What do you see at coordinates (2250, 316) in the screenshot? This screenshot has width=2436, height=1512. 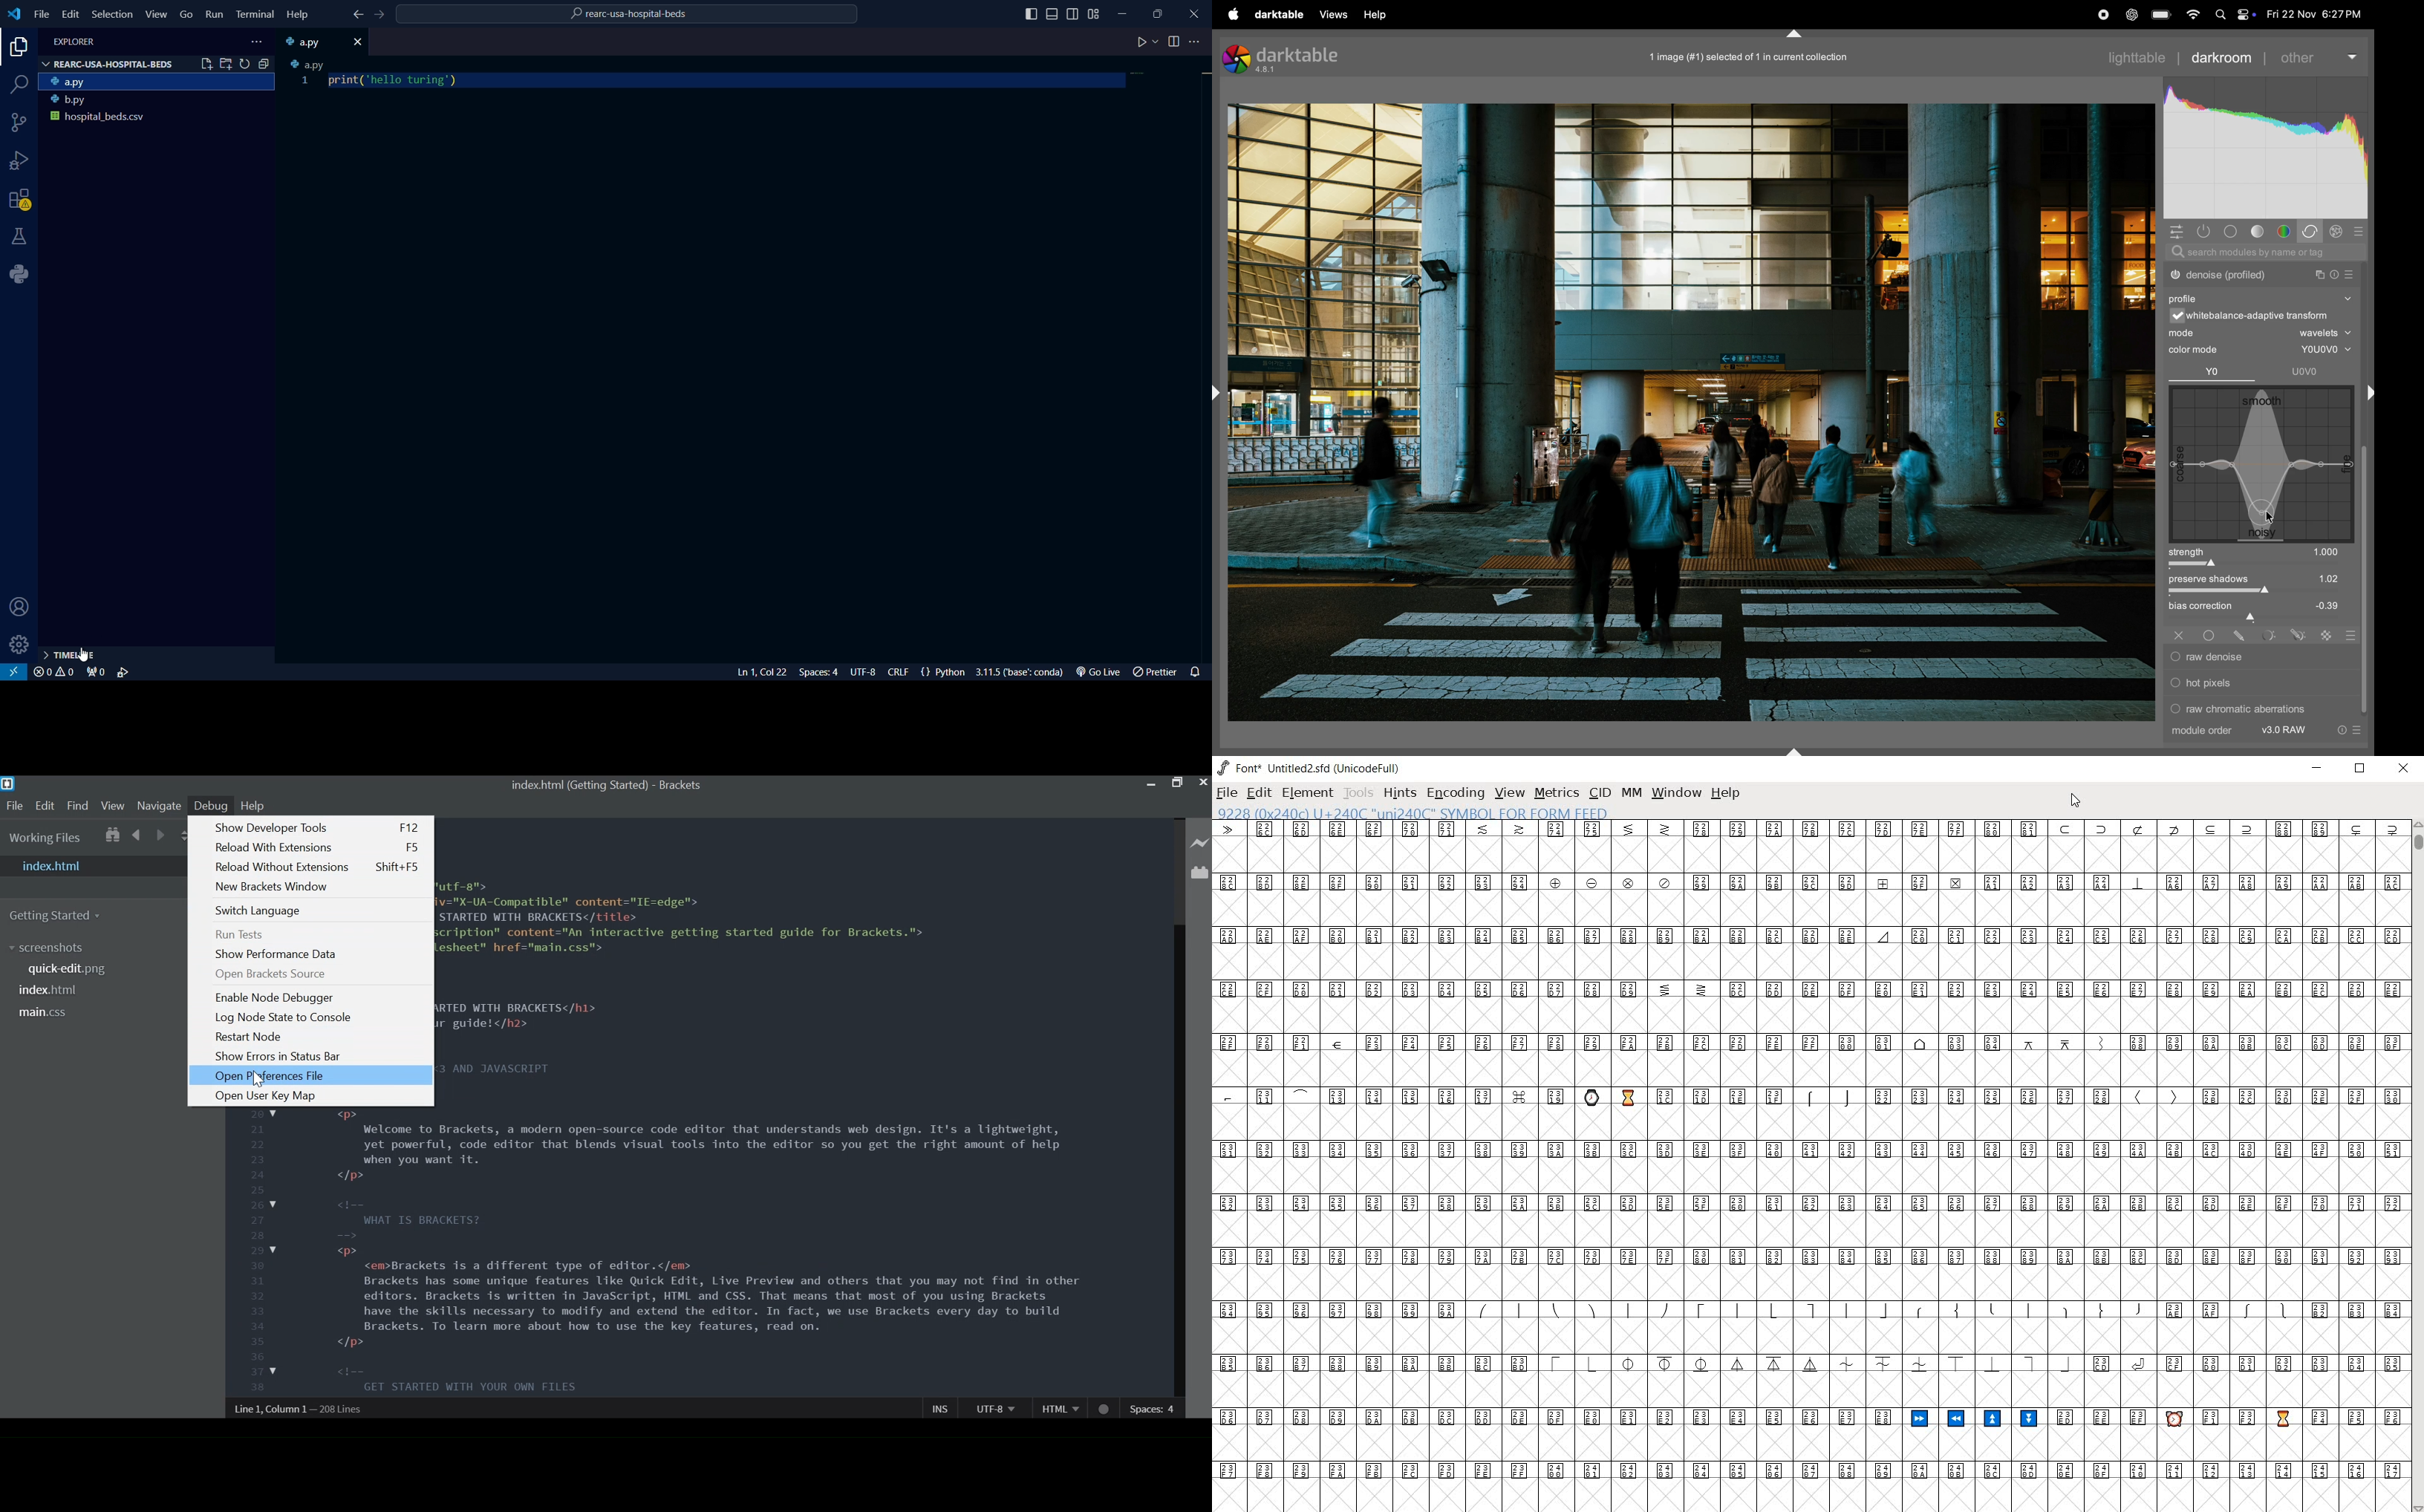 I see `white balance` at bounding box center [2250, 316].